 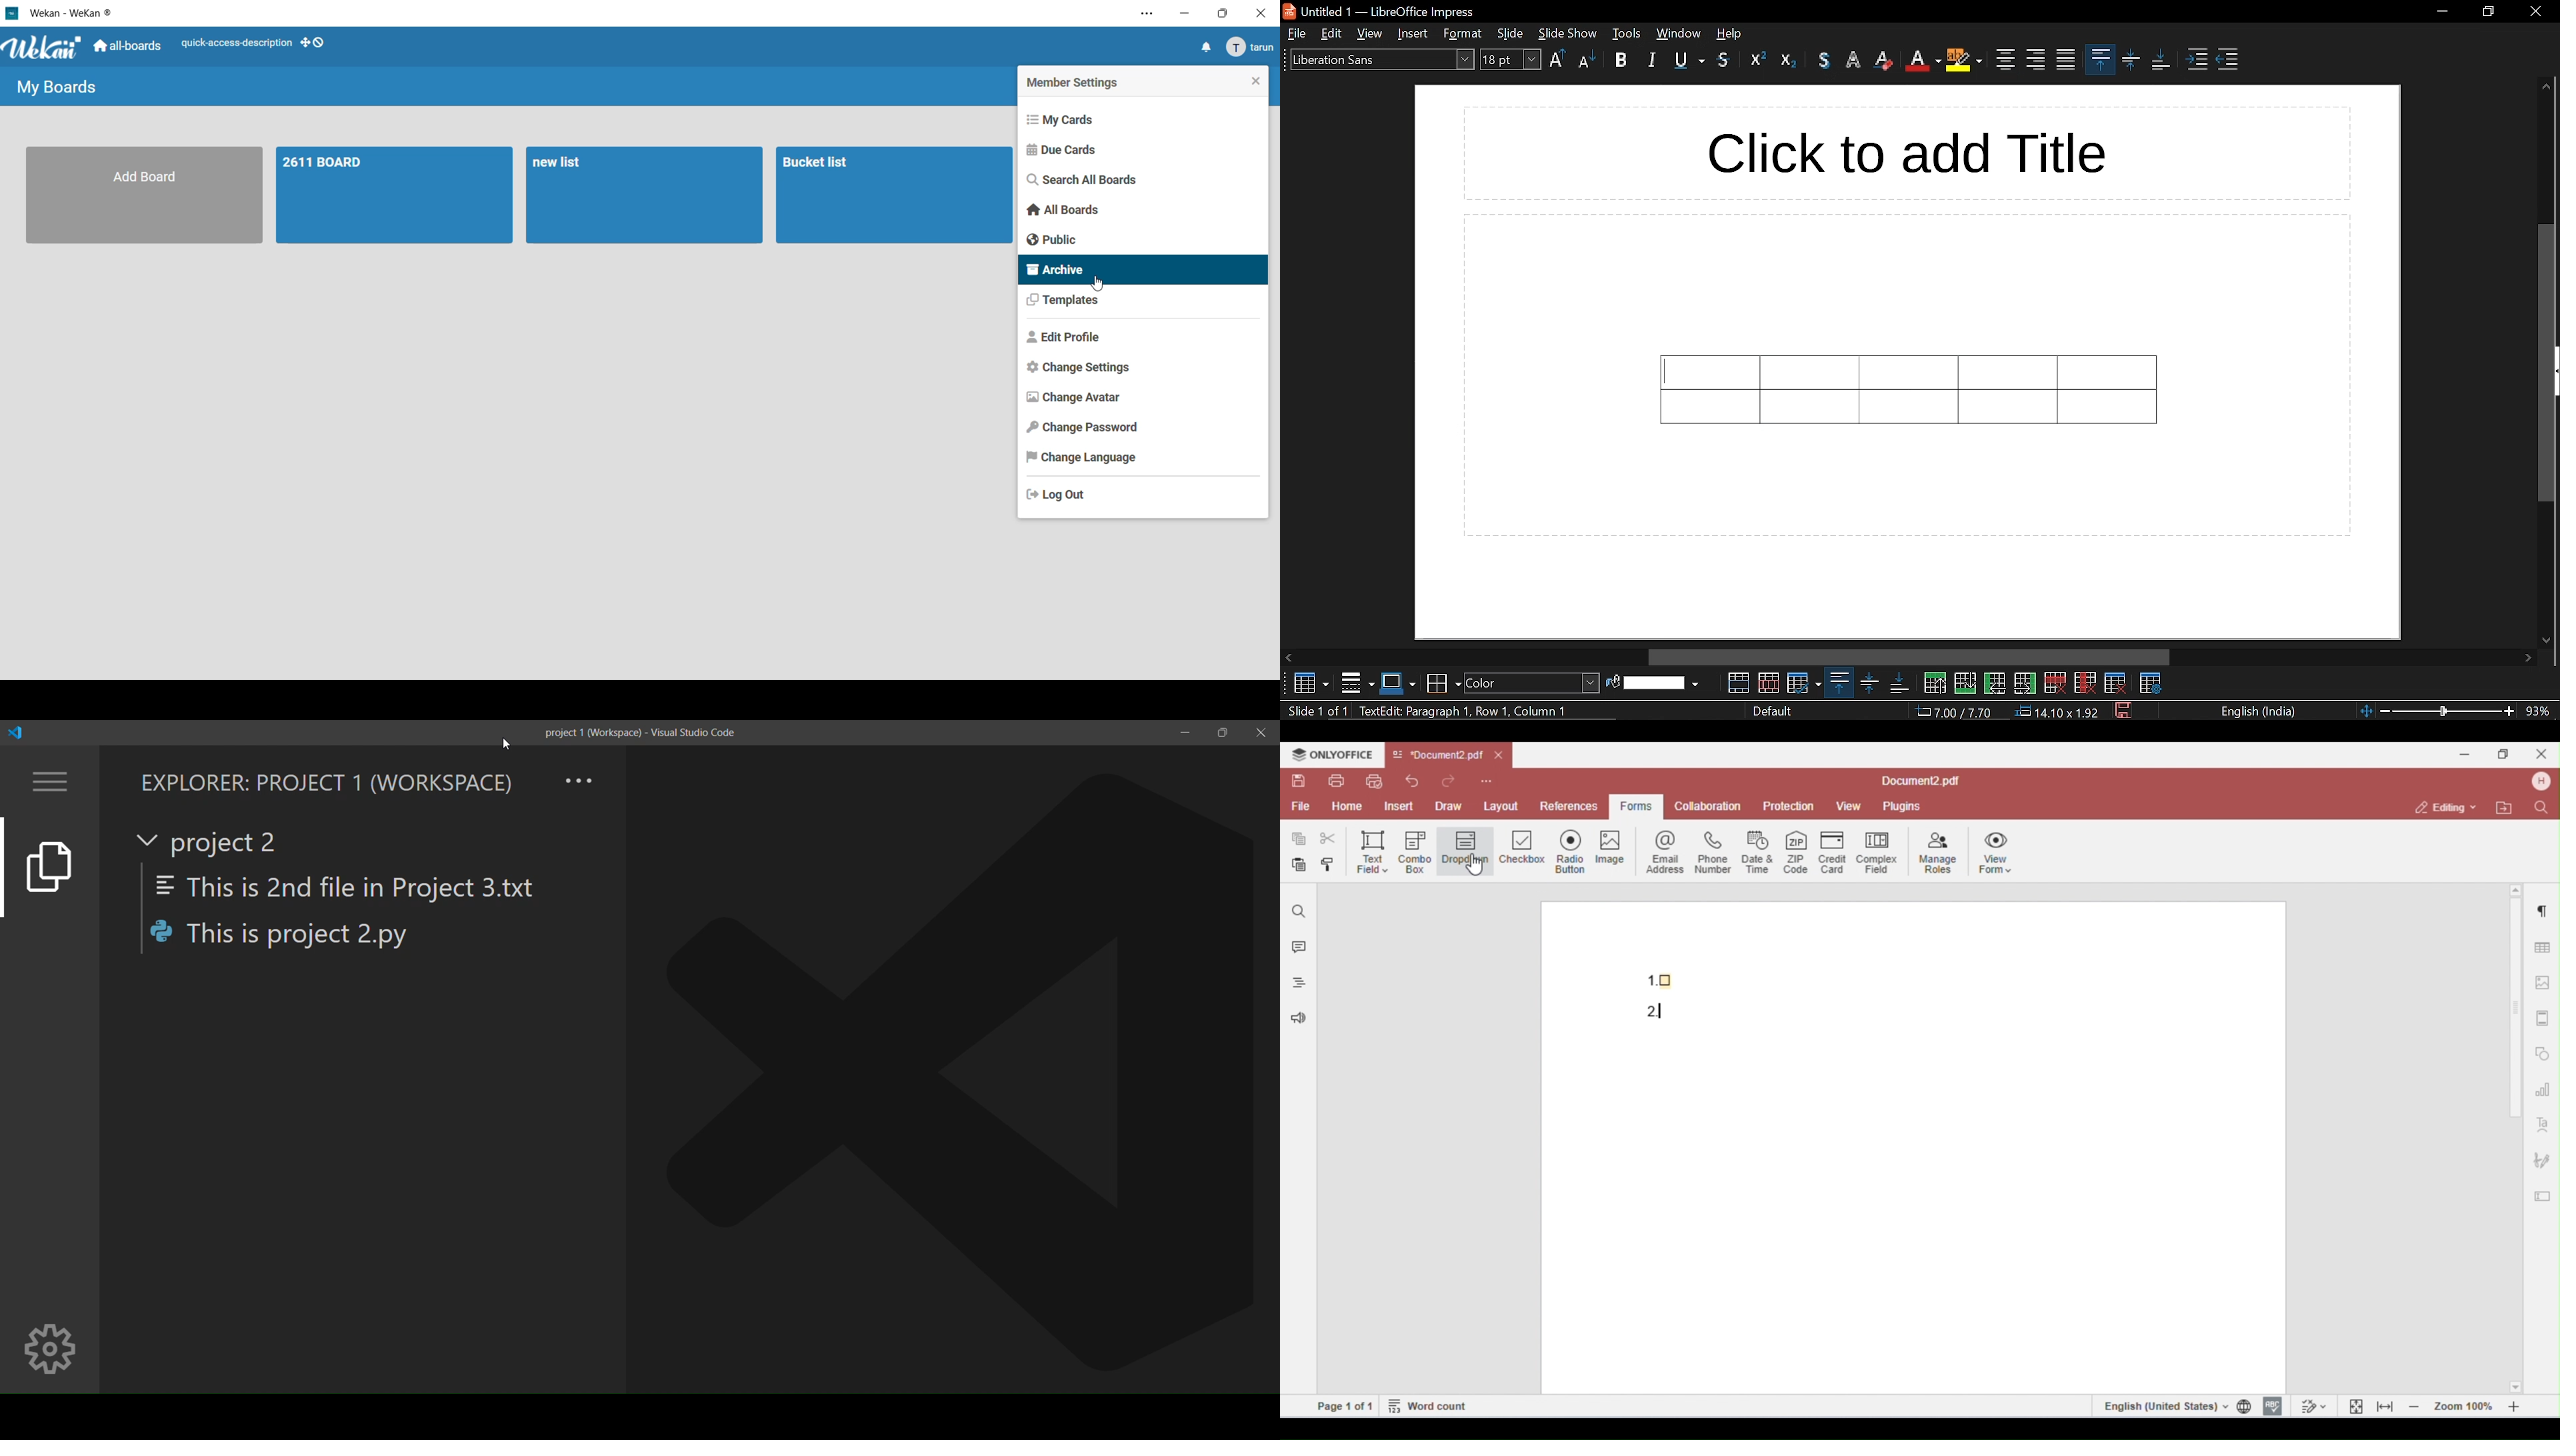 I want to click on close, so click(x=2530, y=12).